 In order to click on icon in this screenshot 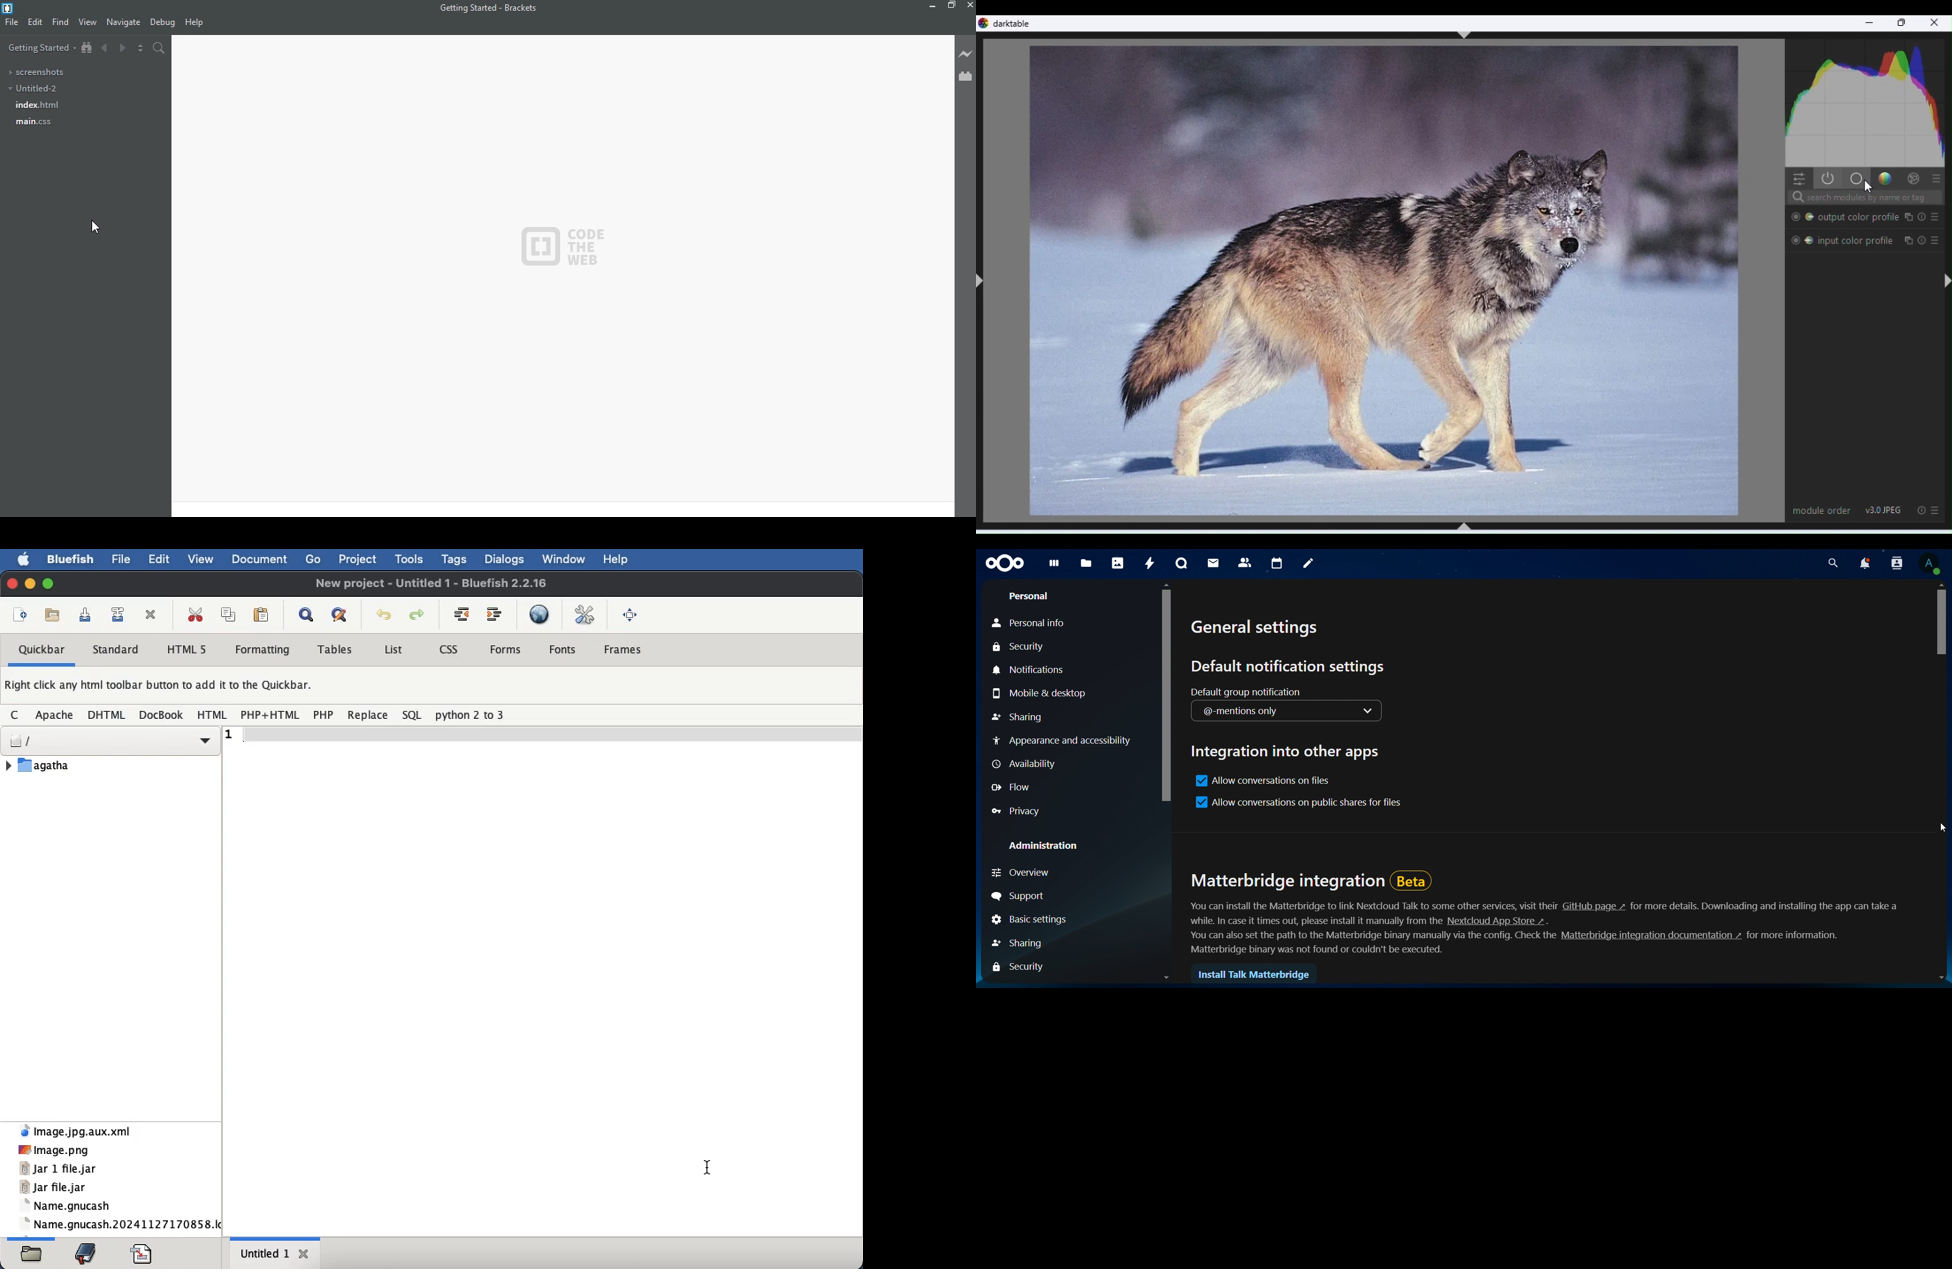, I will do `click(1005, 564)`.